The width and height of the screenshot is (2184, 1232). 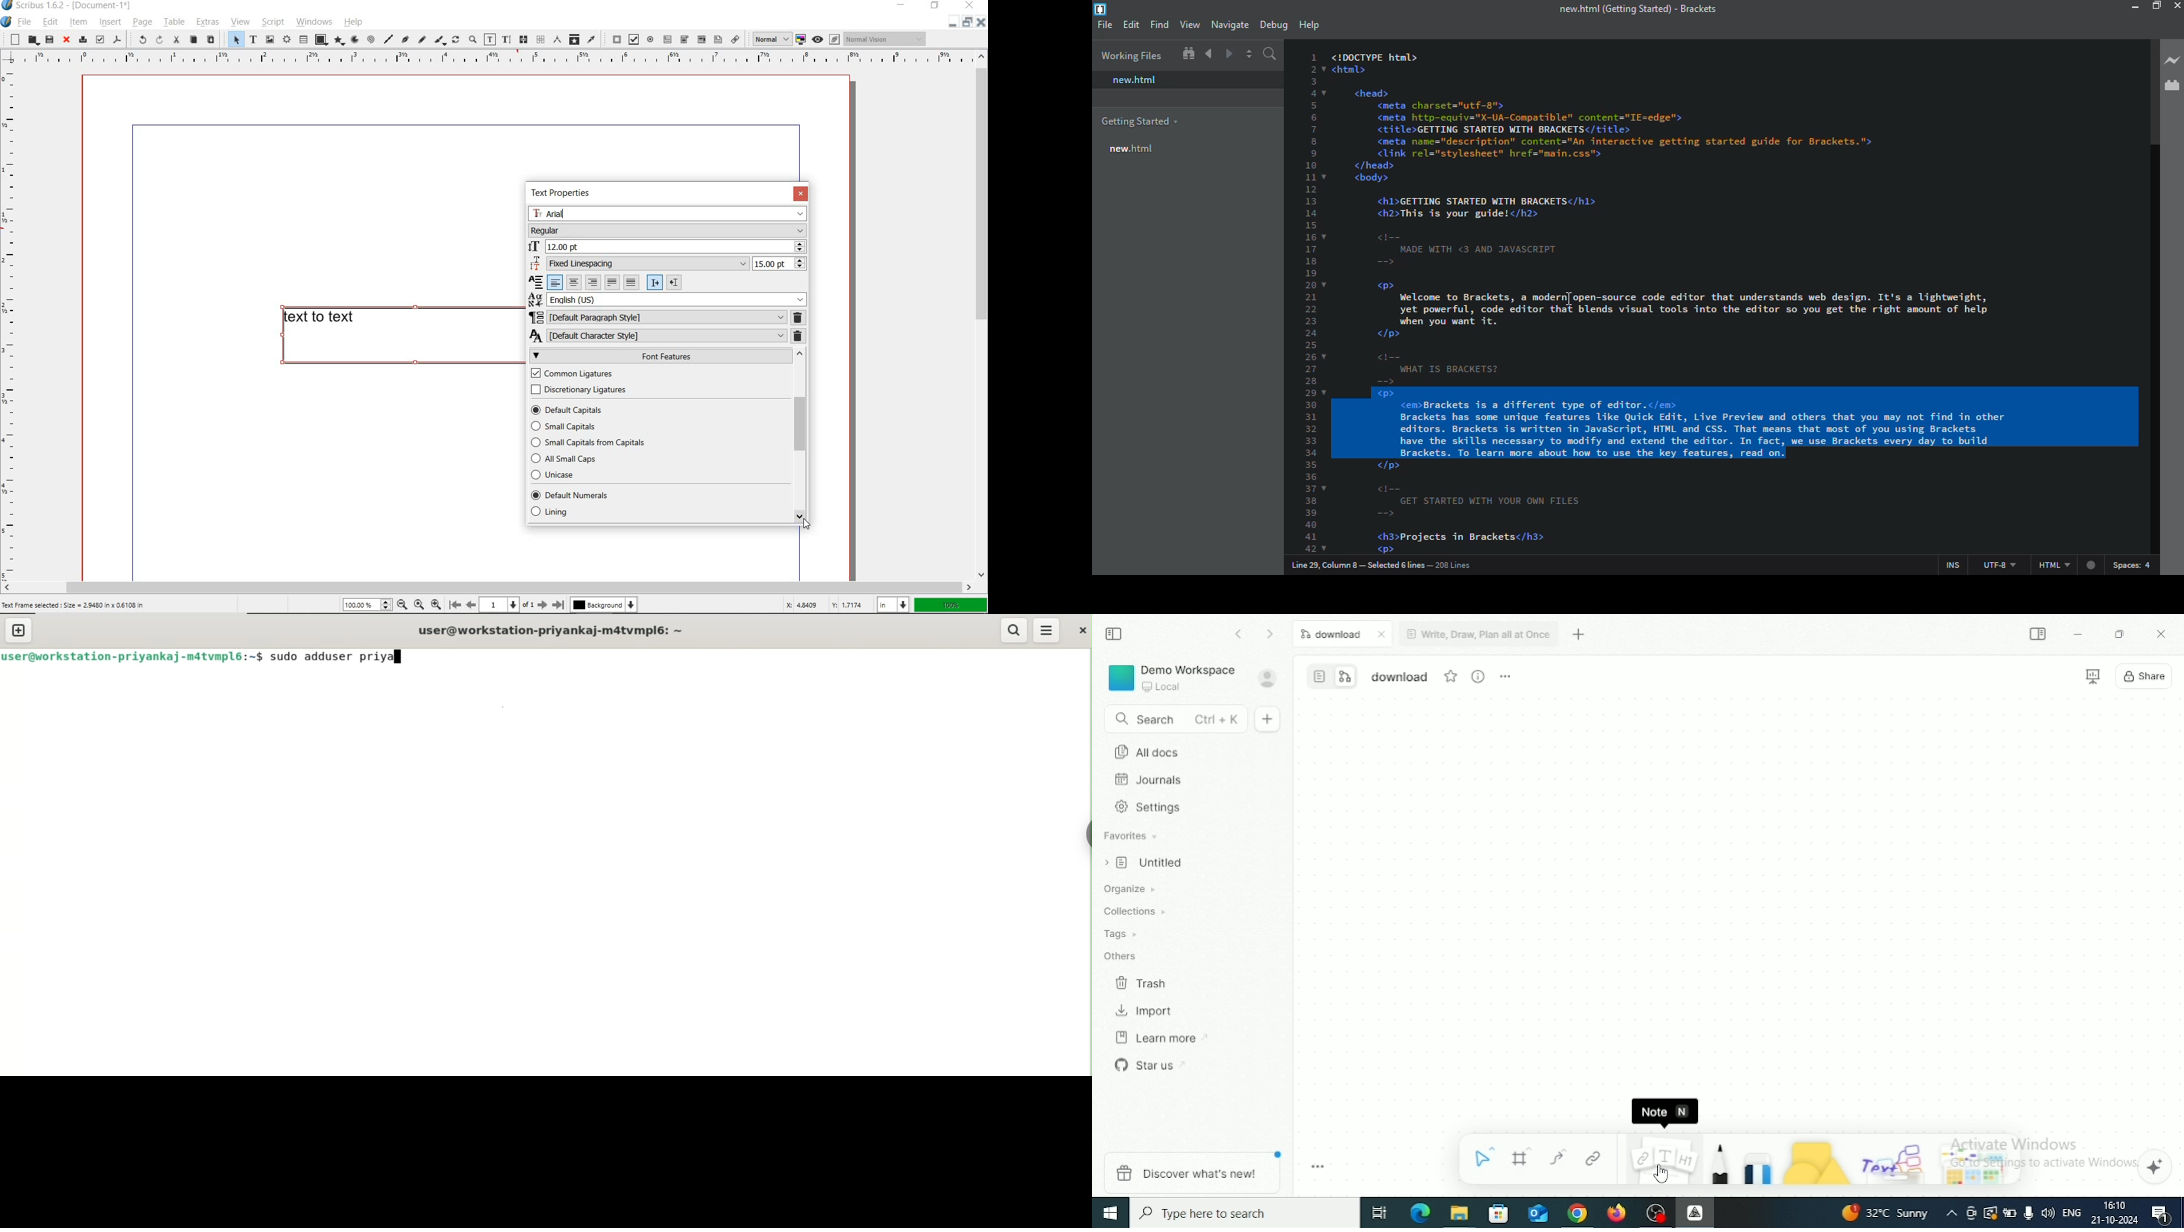 I want to click on FONT FEATURES, so click(x=658, y=356).